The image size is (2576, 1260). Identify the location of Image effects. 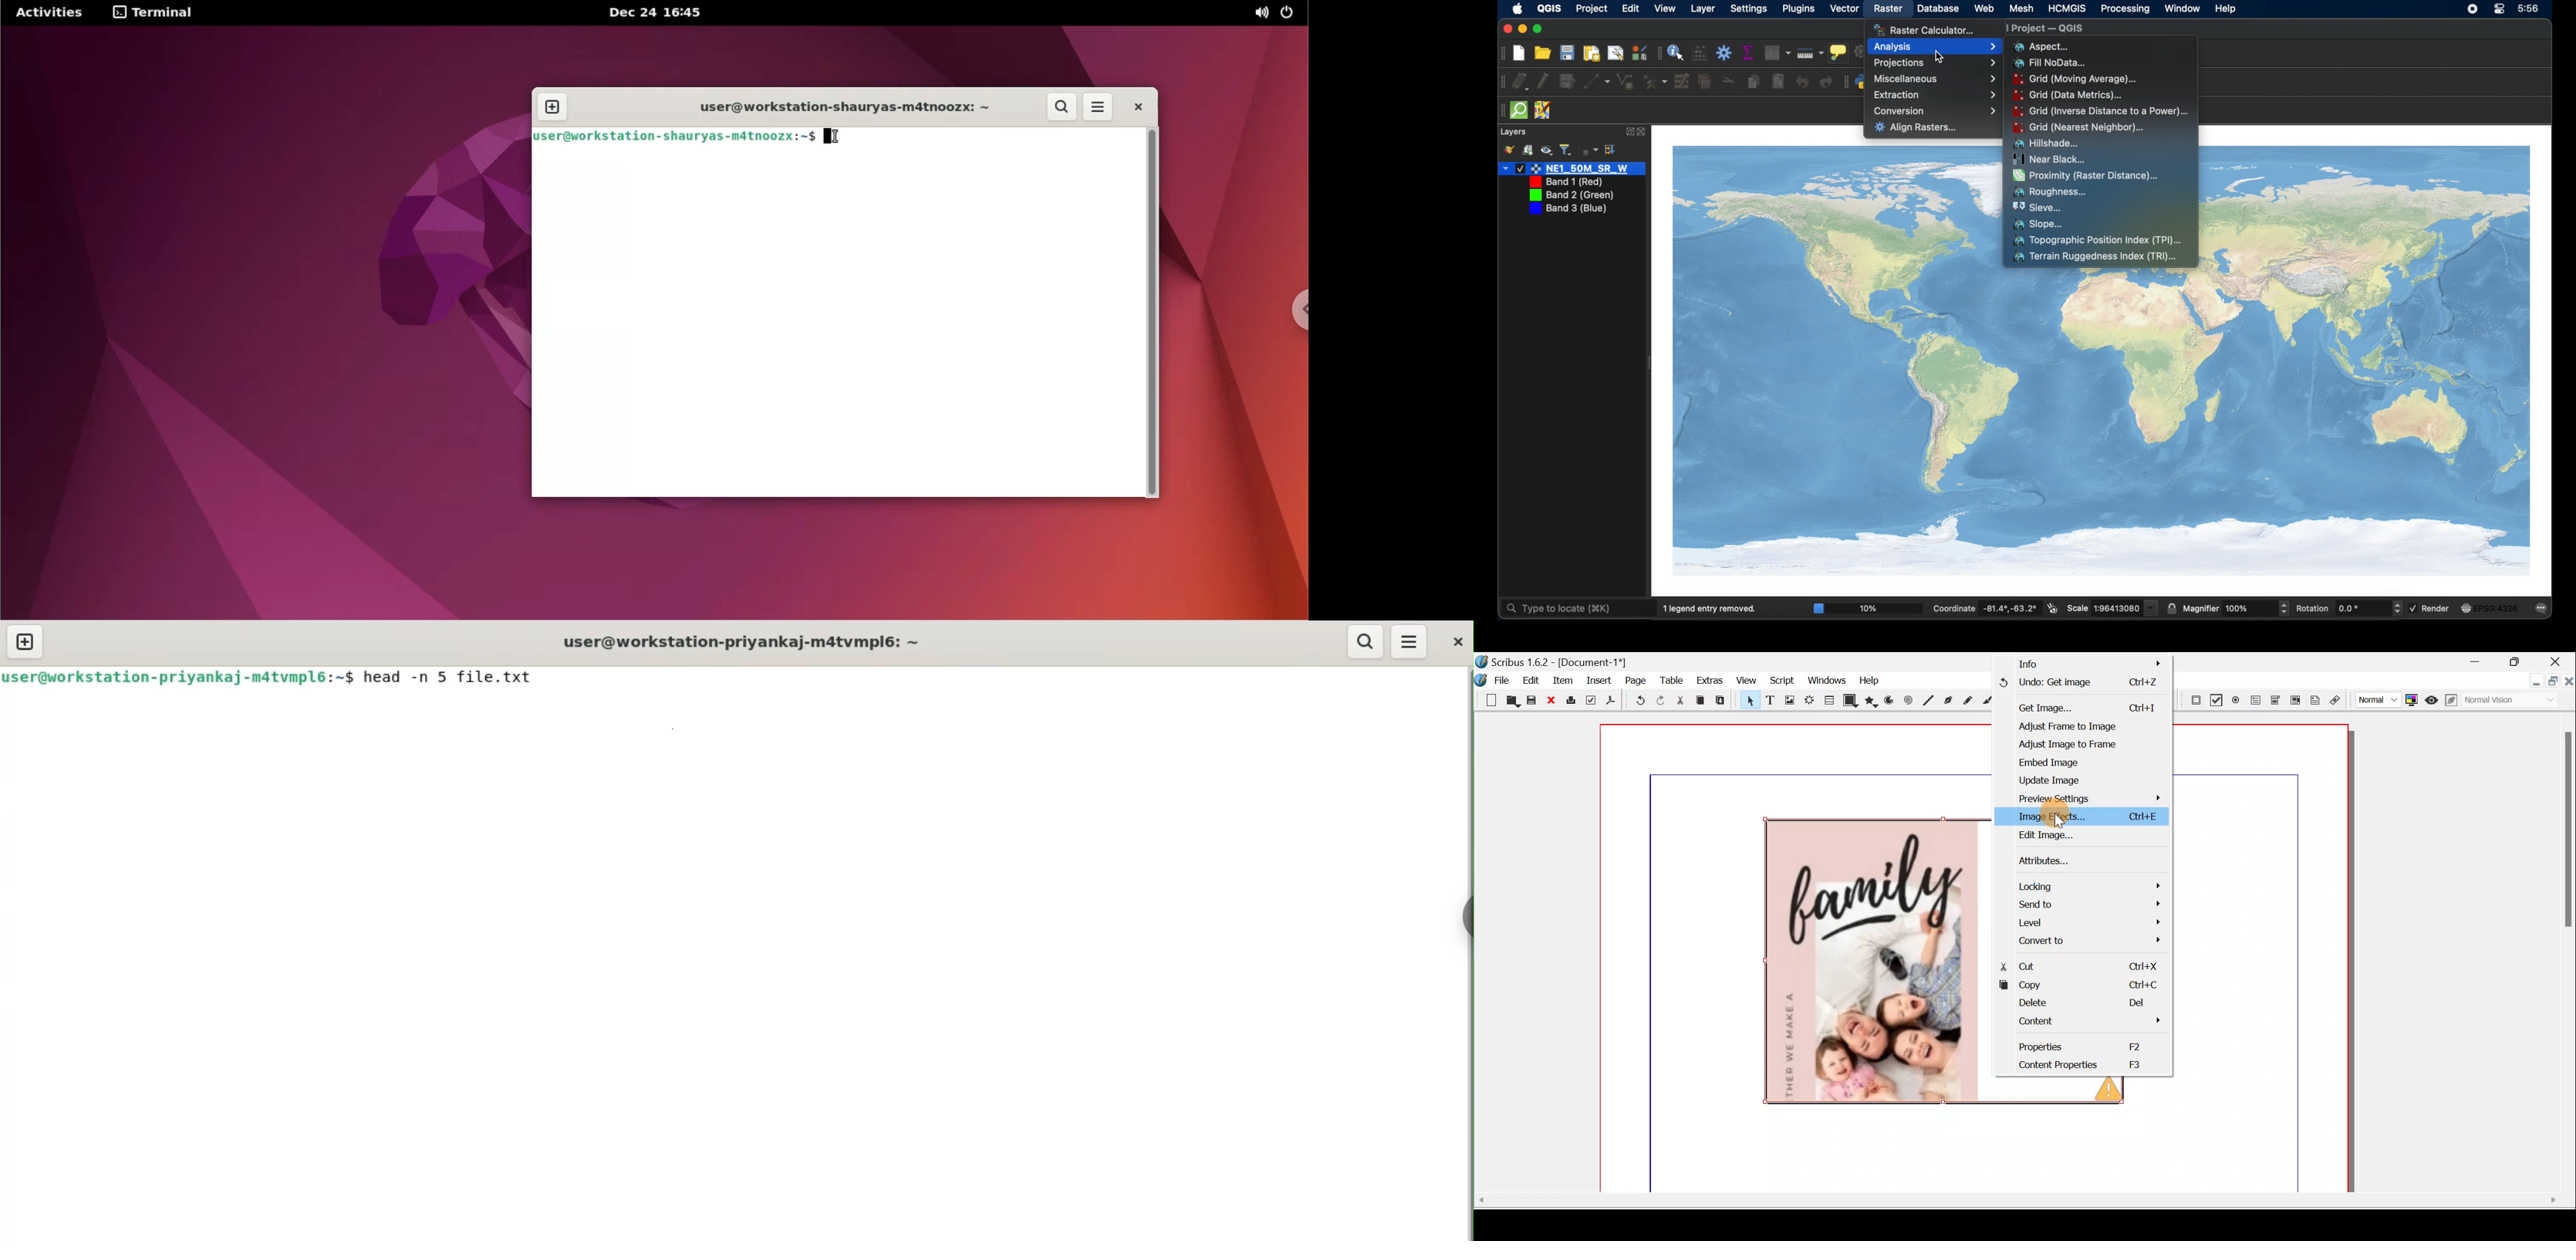
(2082, 816).